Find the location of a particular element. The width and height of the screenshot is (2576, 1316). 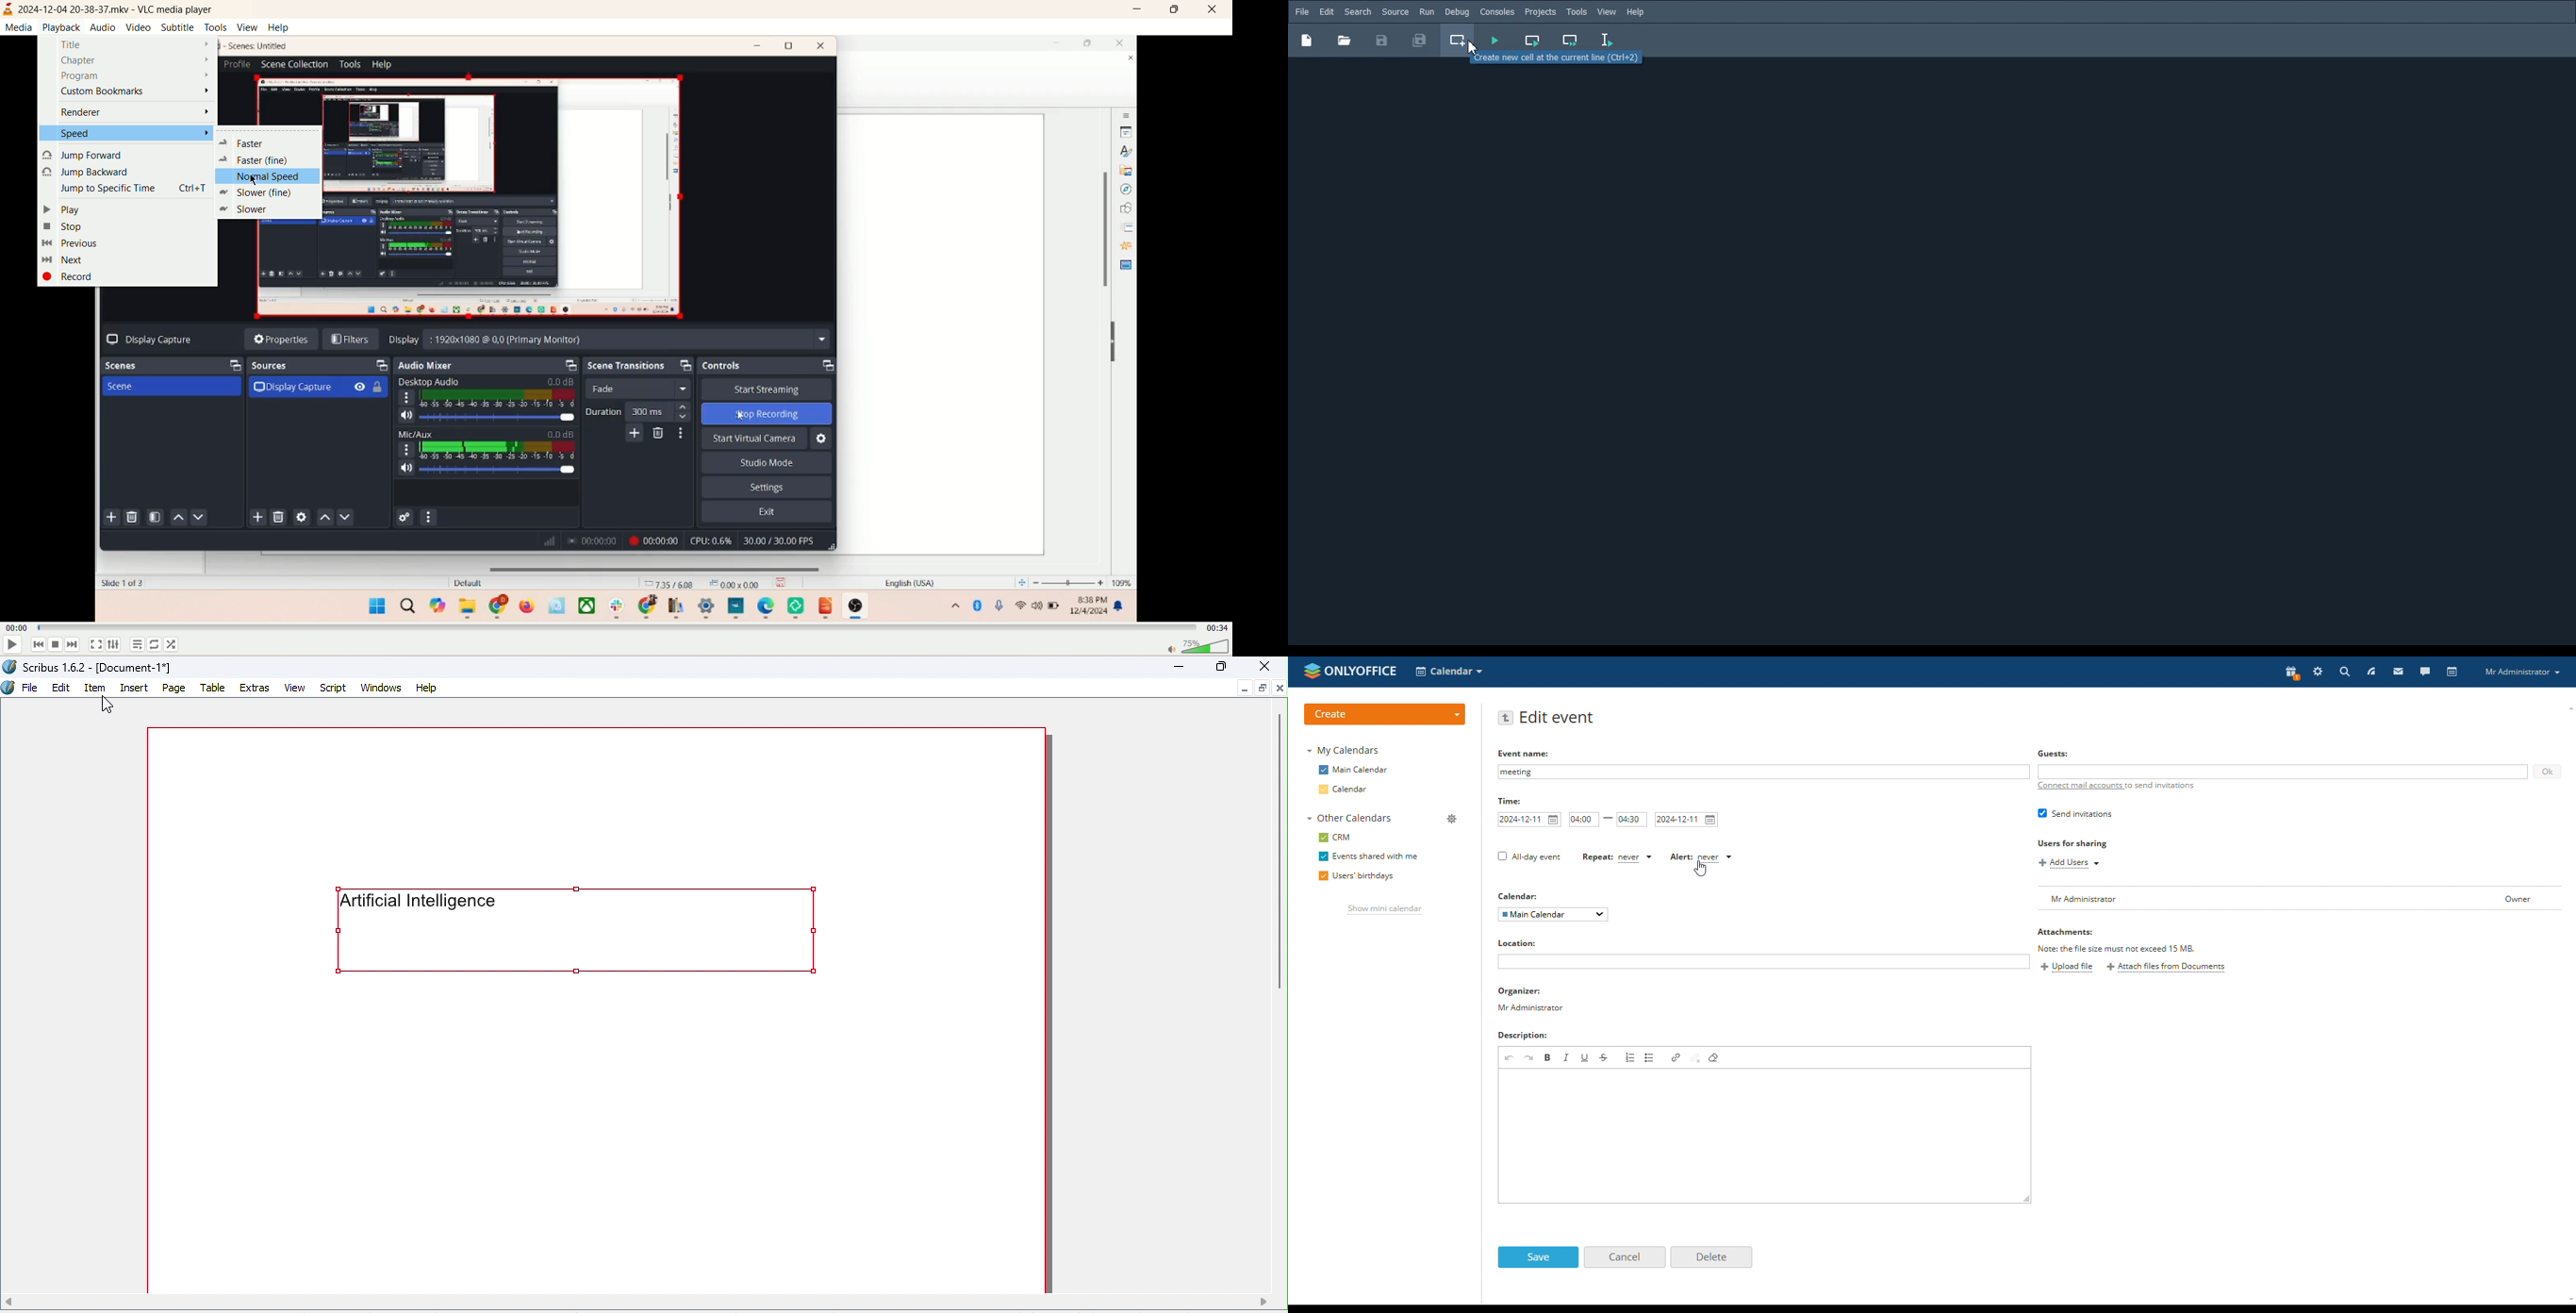

Script is located at coordinates (334, 688).